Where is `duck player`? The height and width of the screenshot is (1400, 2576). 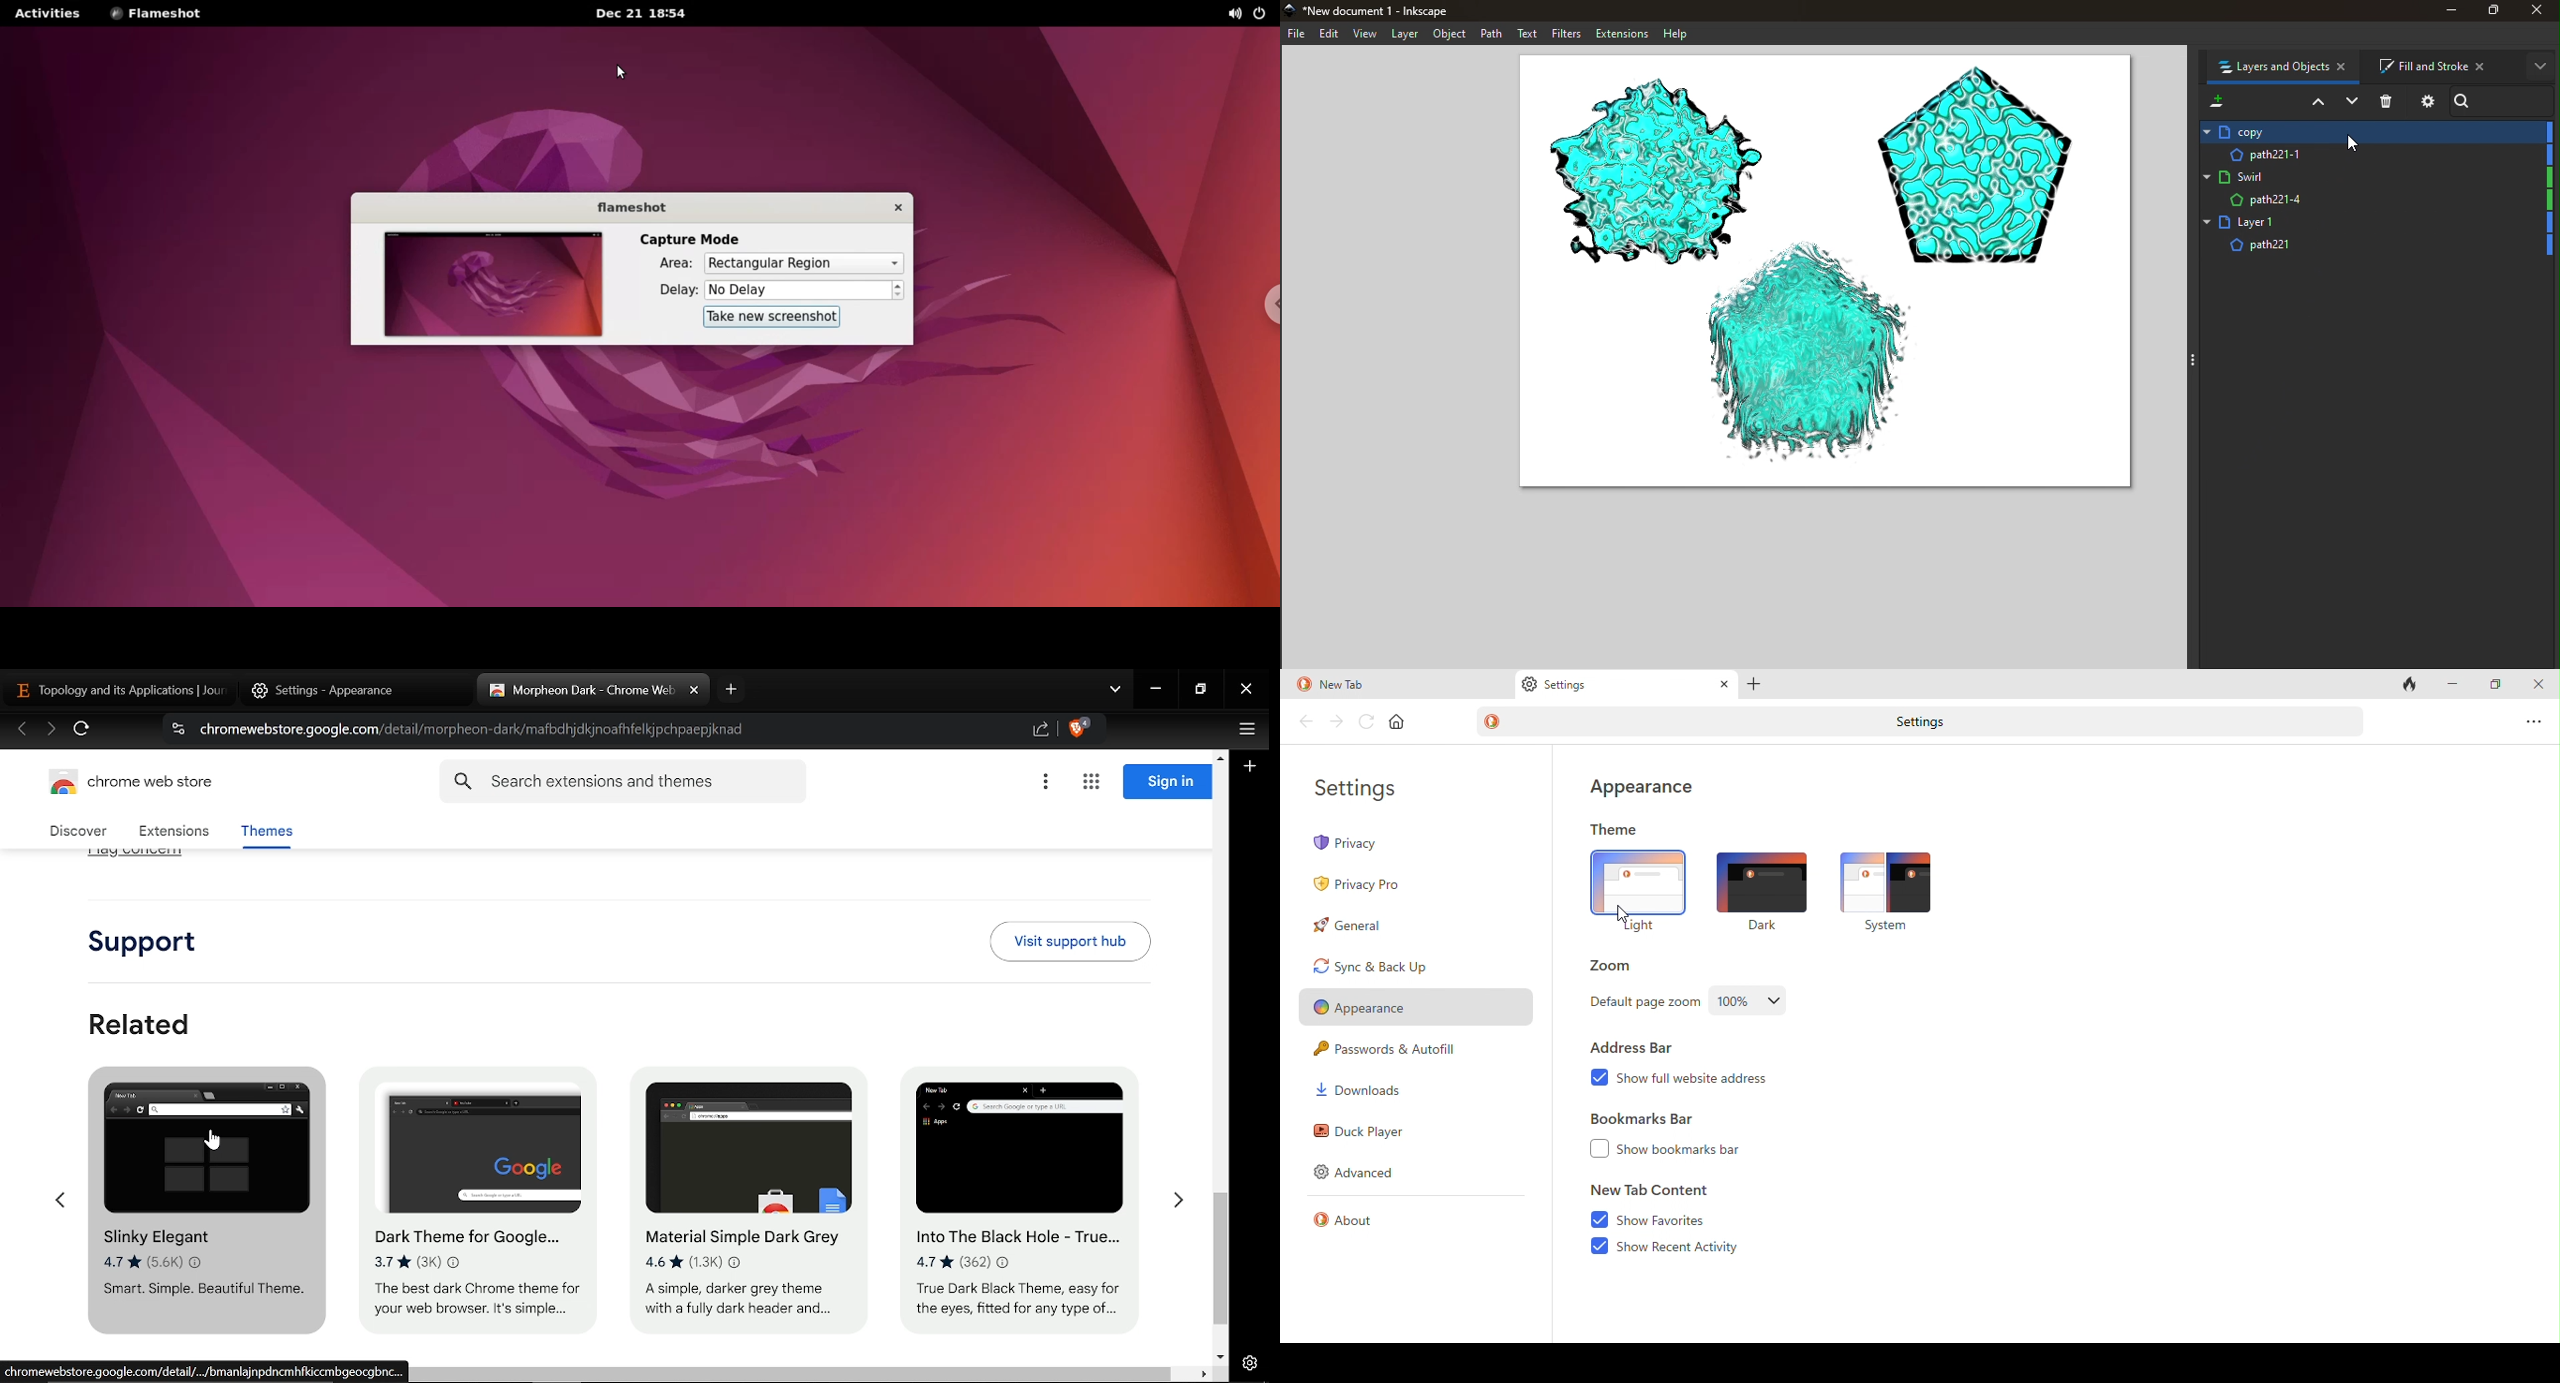 duck player is located at coordinates (1362, 1132).